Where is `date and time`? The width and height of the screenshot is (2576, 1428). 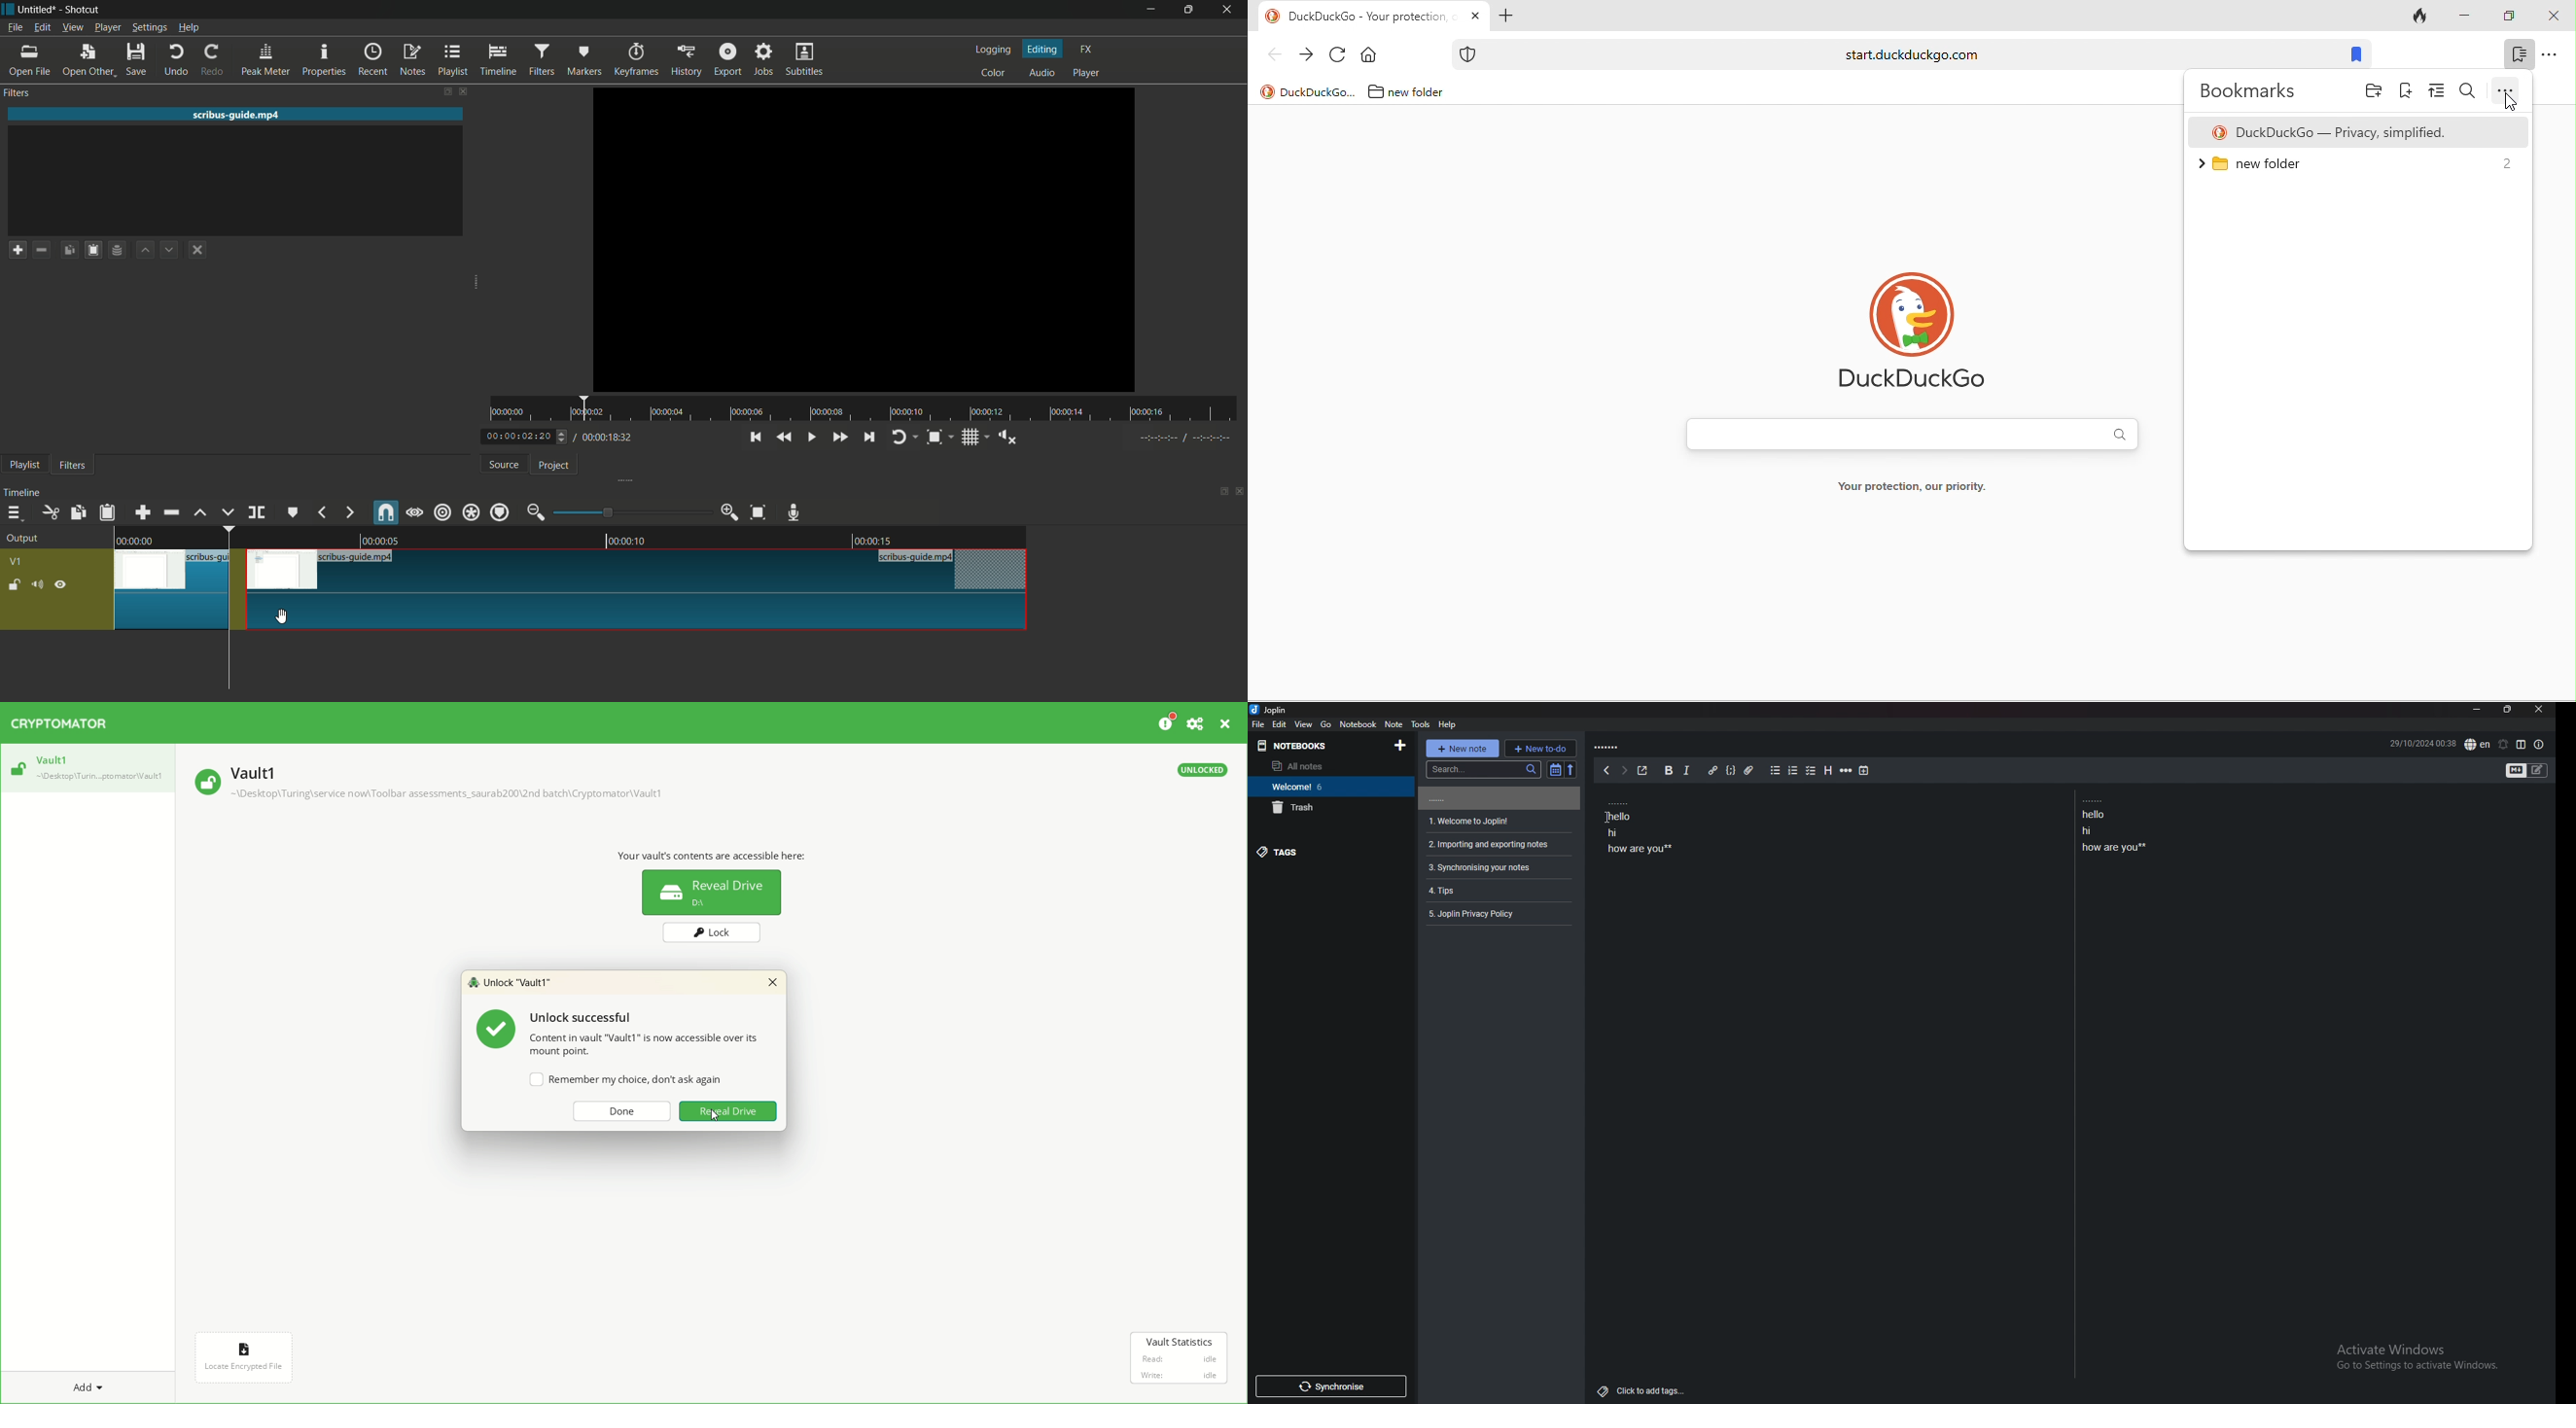 date and time is located at coordinates (2423, 742).